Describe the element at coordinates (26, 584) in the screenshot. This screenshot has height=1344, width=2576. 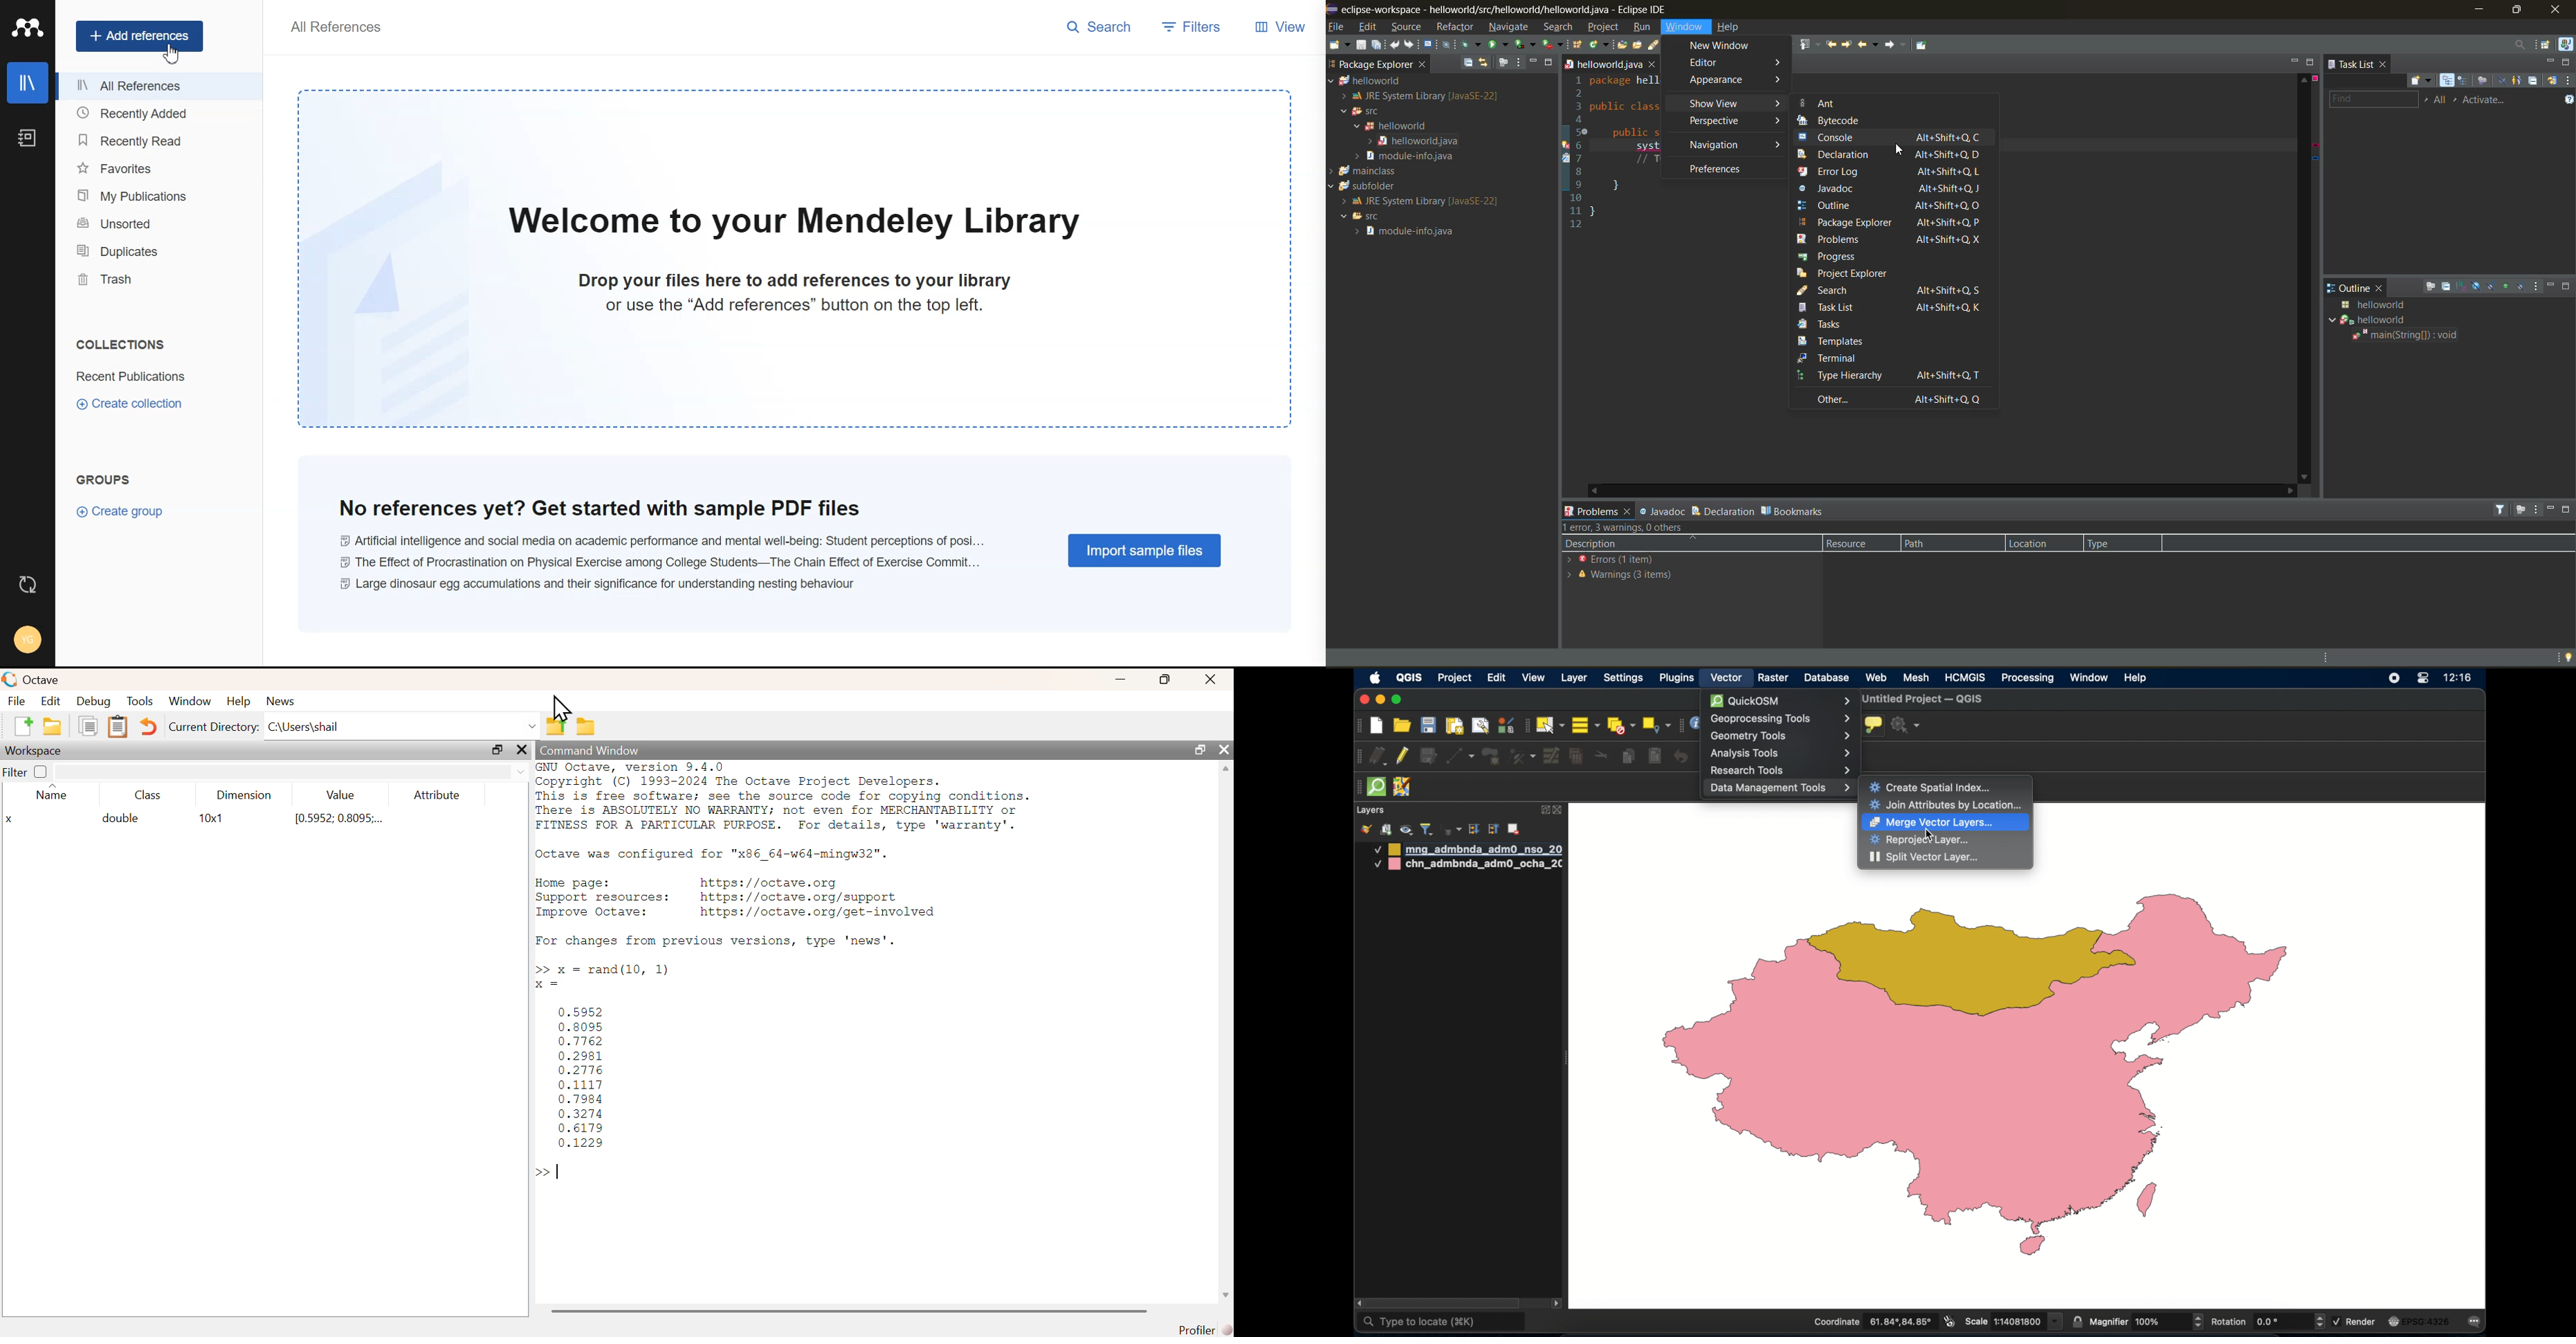
I see `Auto Sync` at that location.